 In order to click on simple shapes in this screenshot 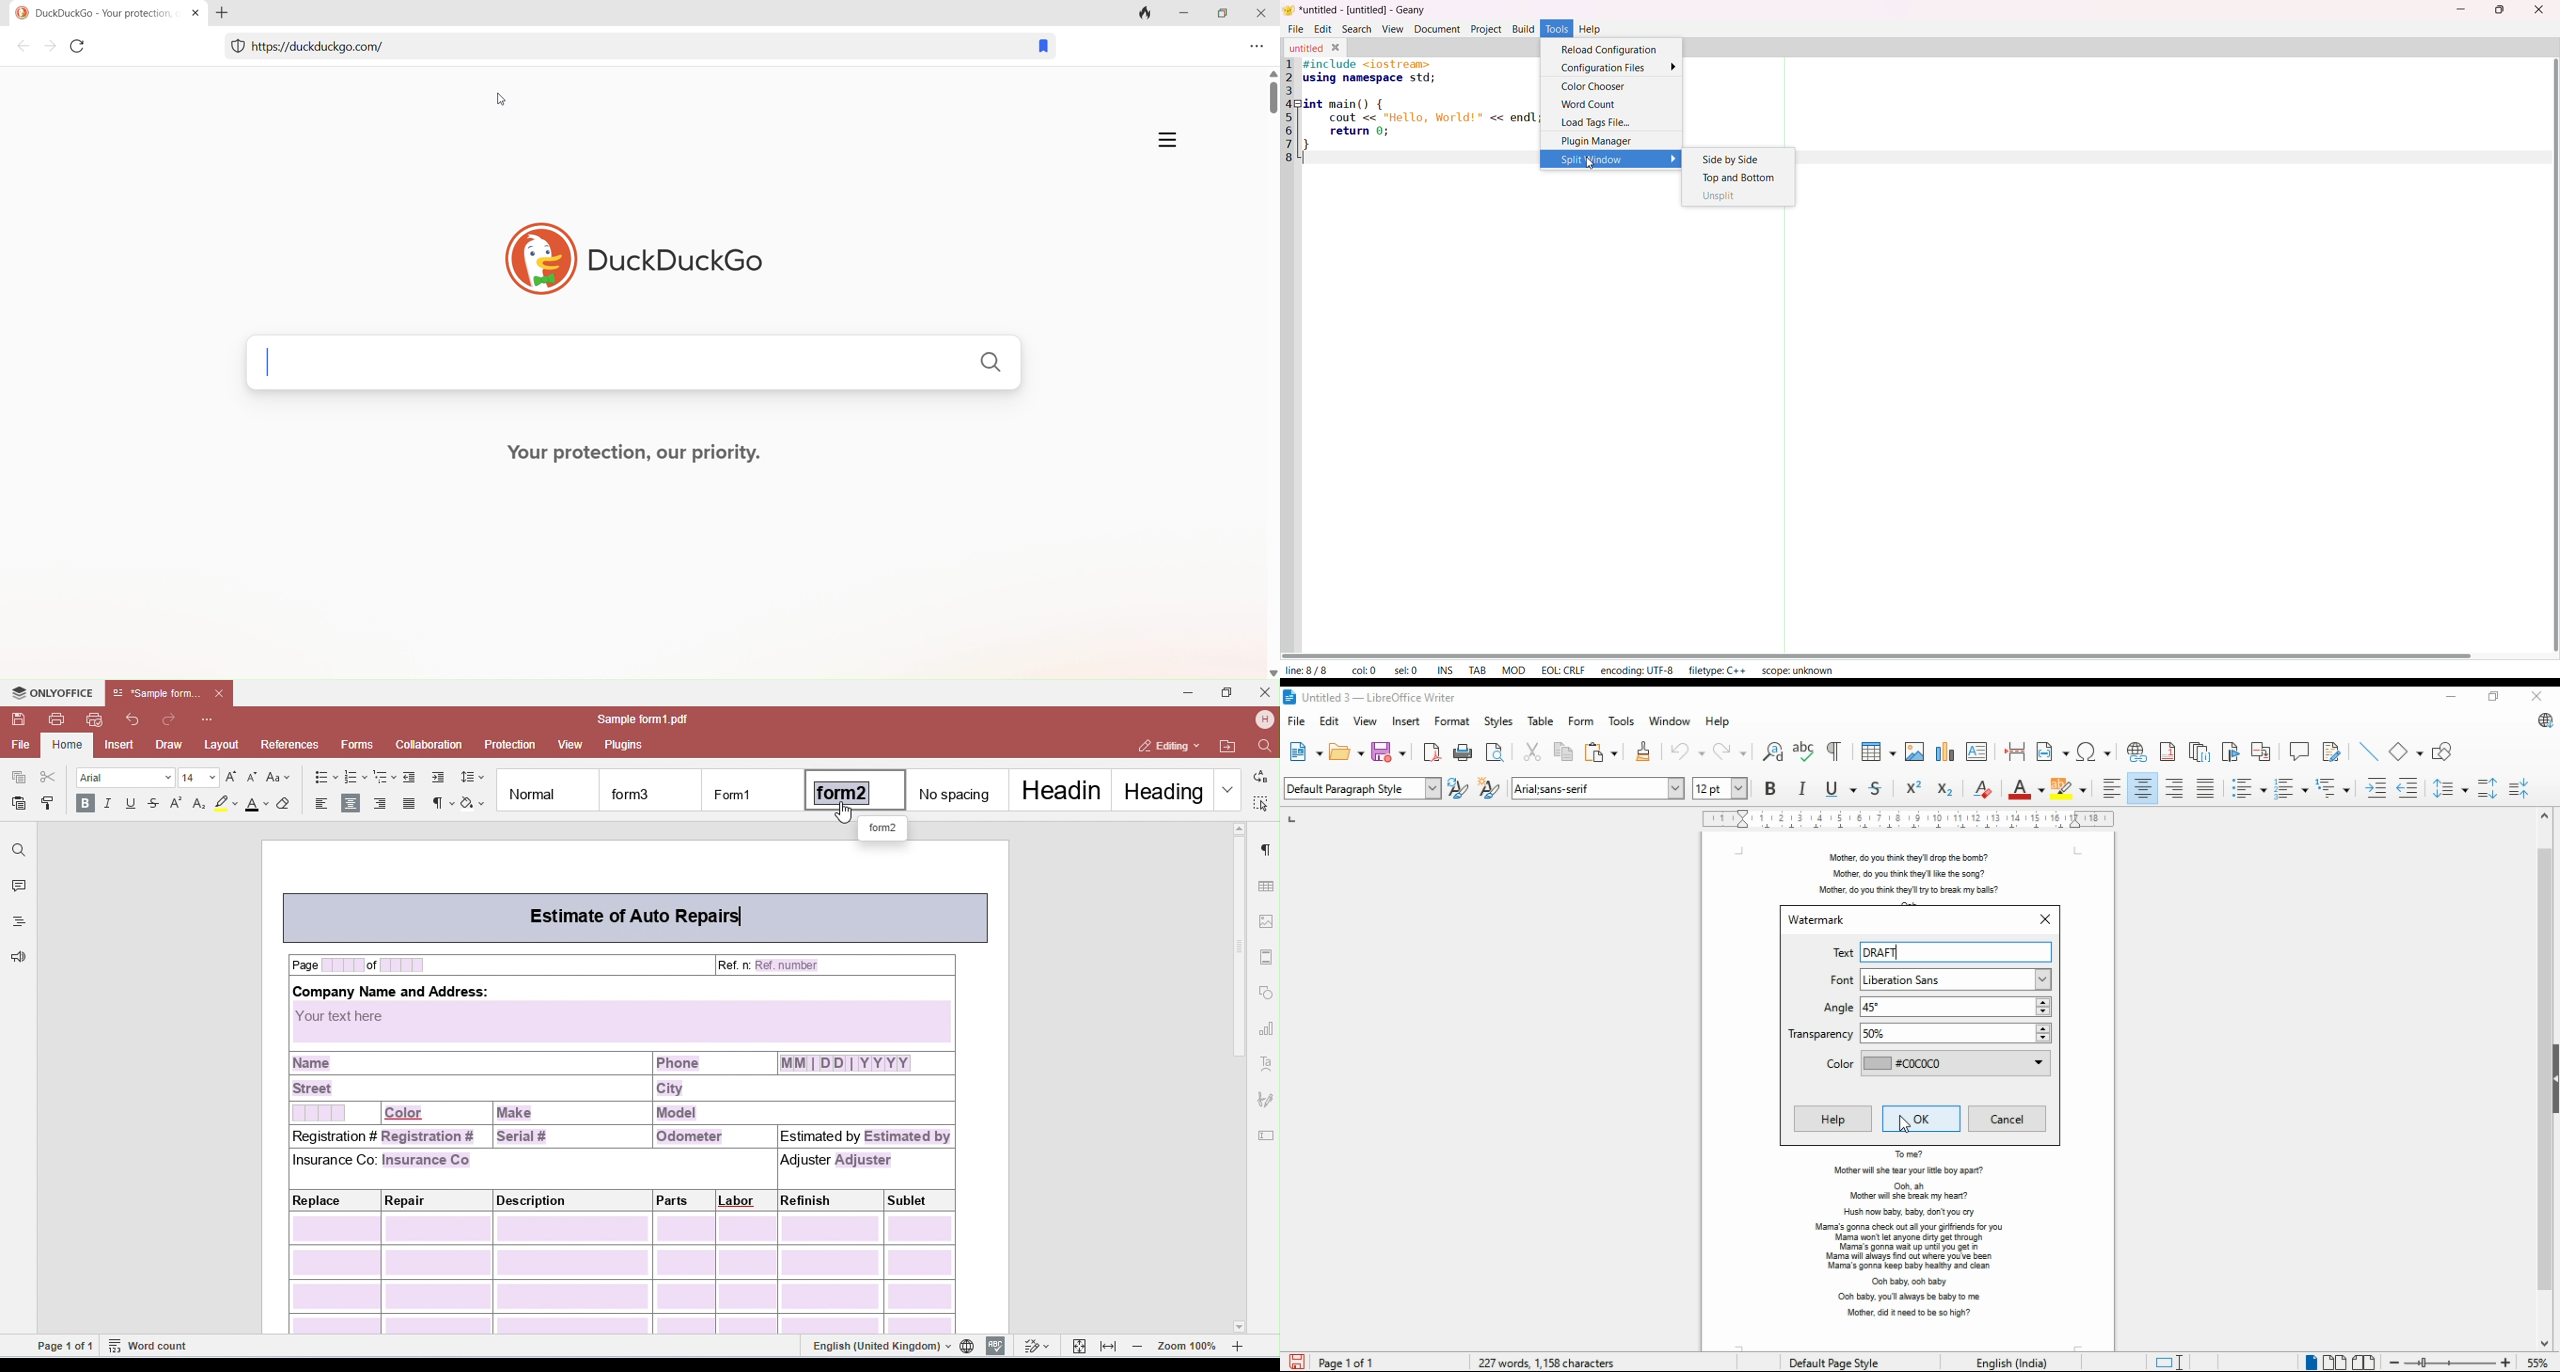, I will do `click(2405, 752)`.